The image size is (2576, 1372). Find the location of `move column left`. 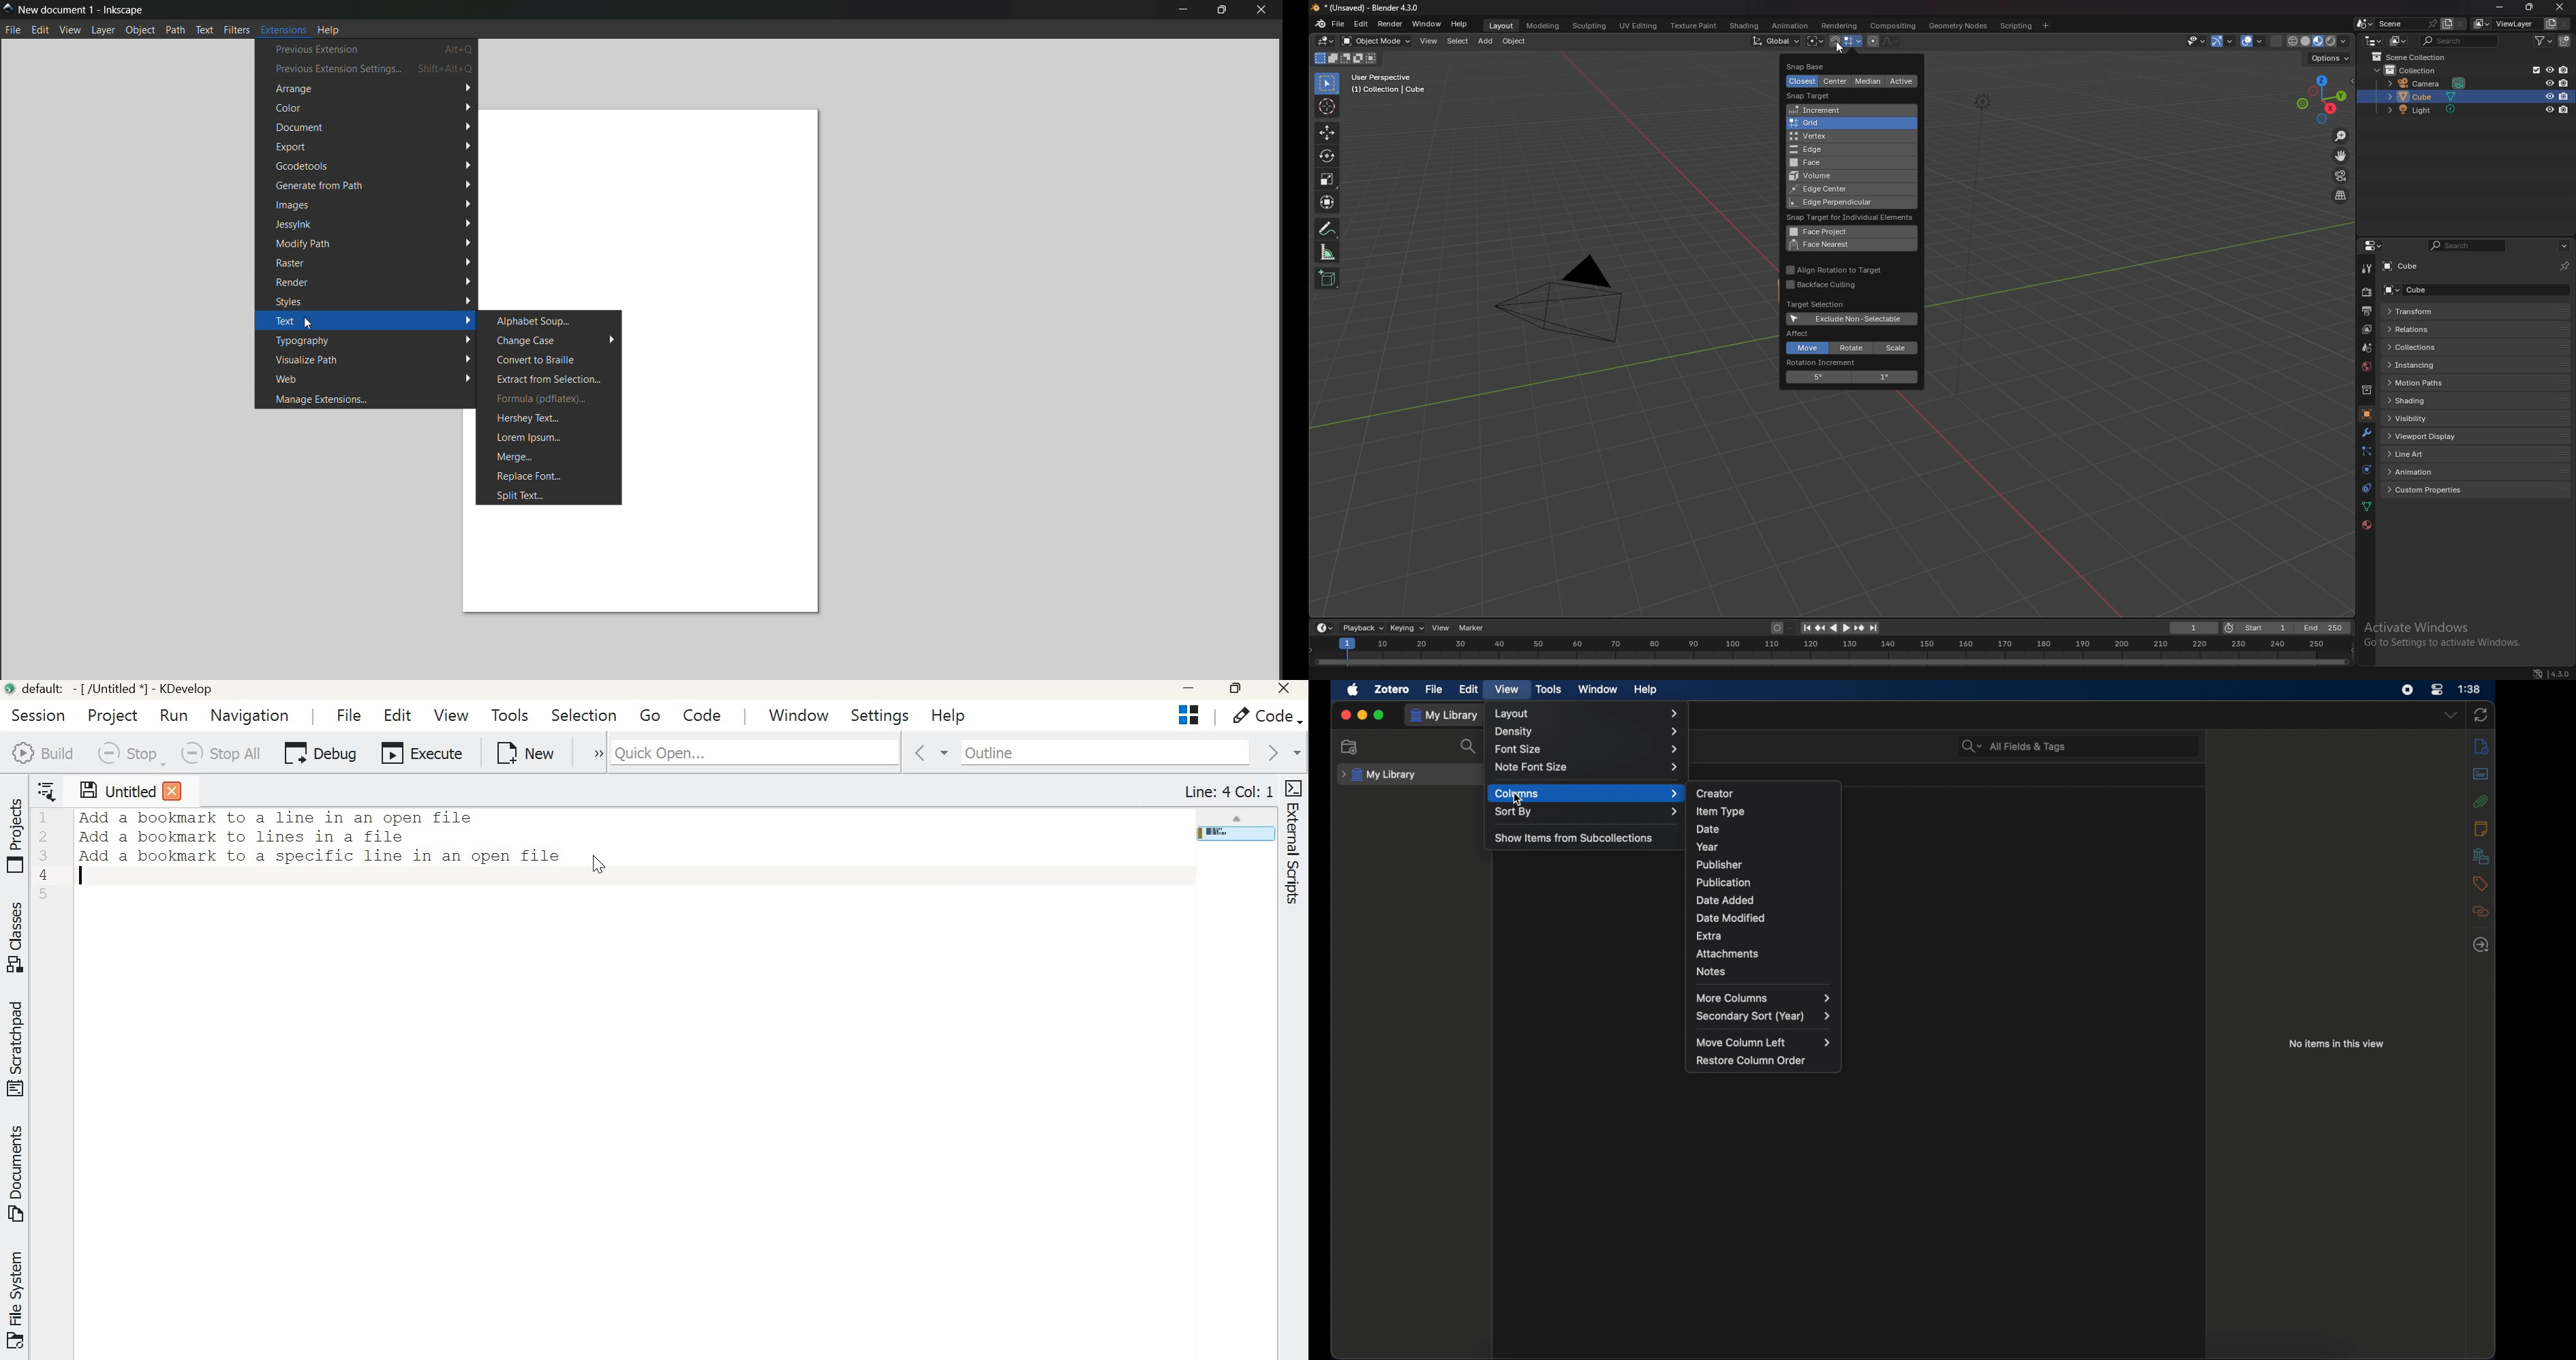

move column left is located at coordinates (1764, 1042).